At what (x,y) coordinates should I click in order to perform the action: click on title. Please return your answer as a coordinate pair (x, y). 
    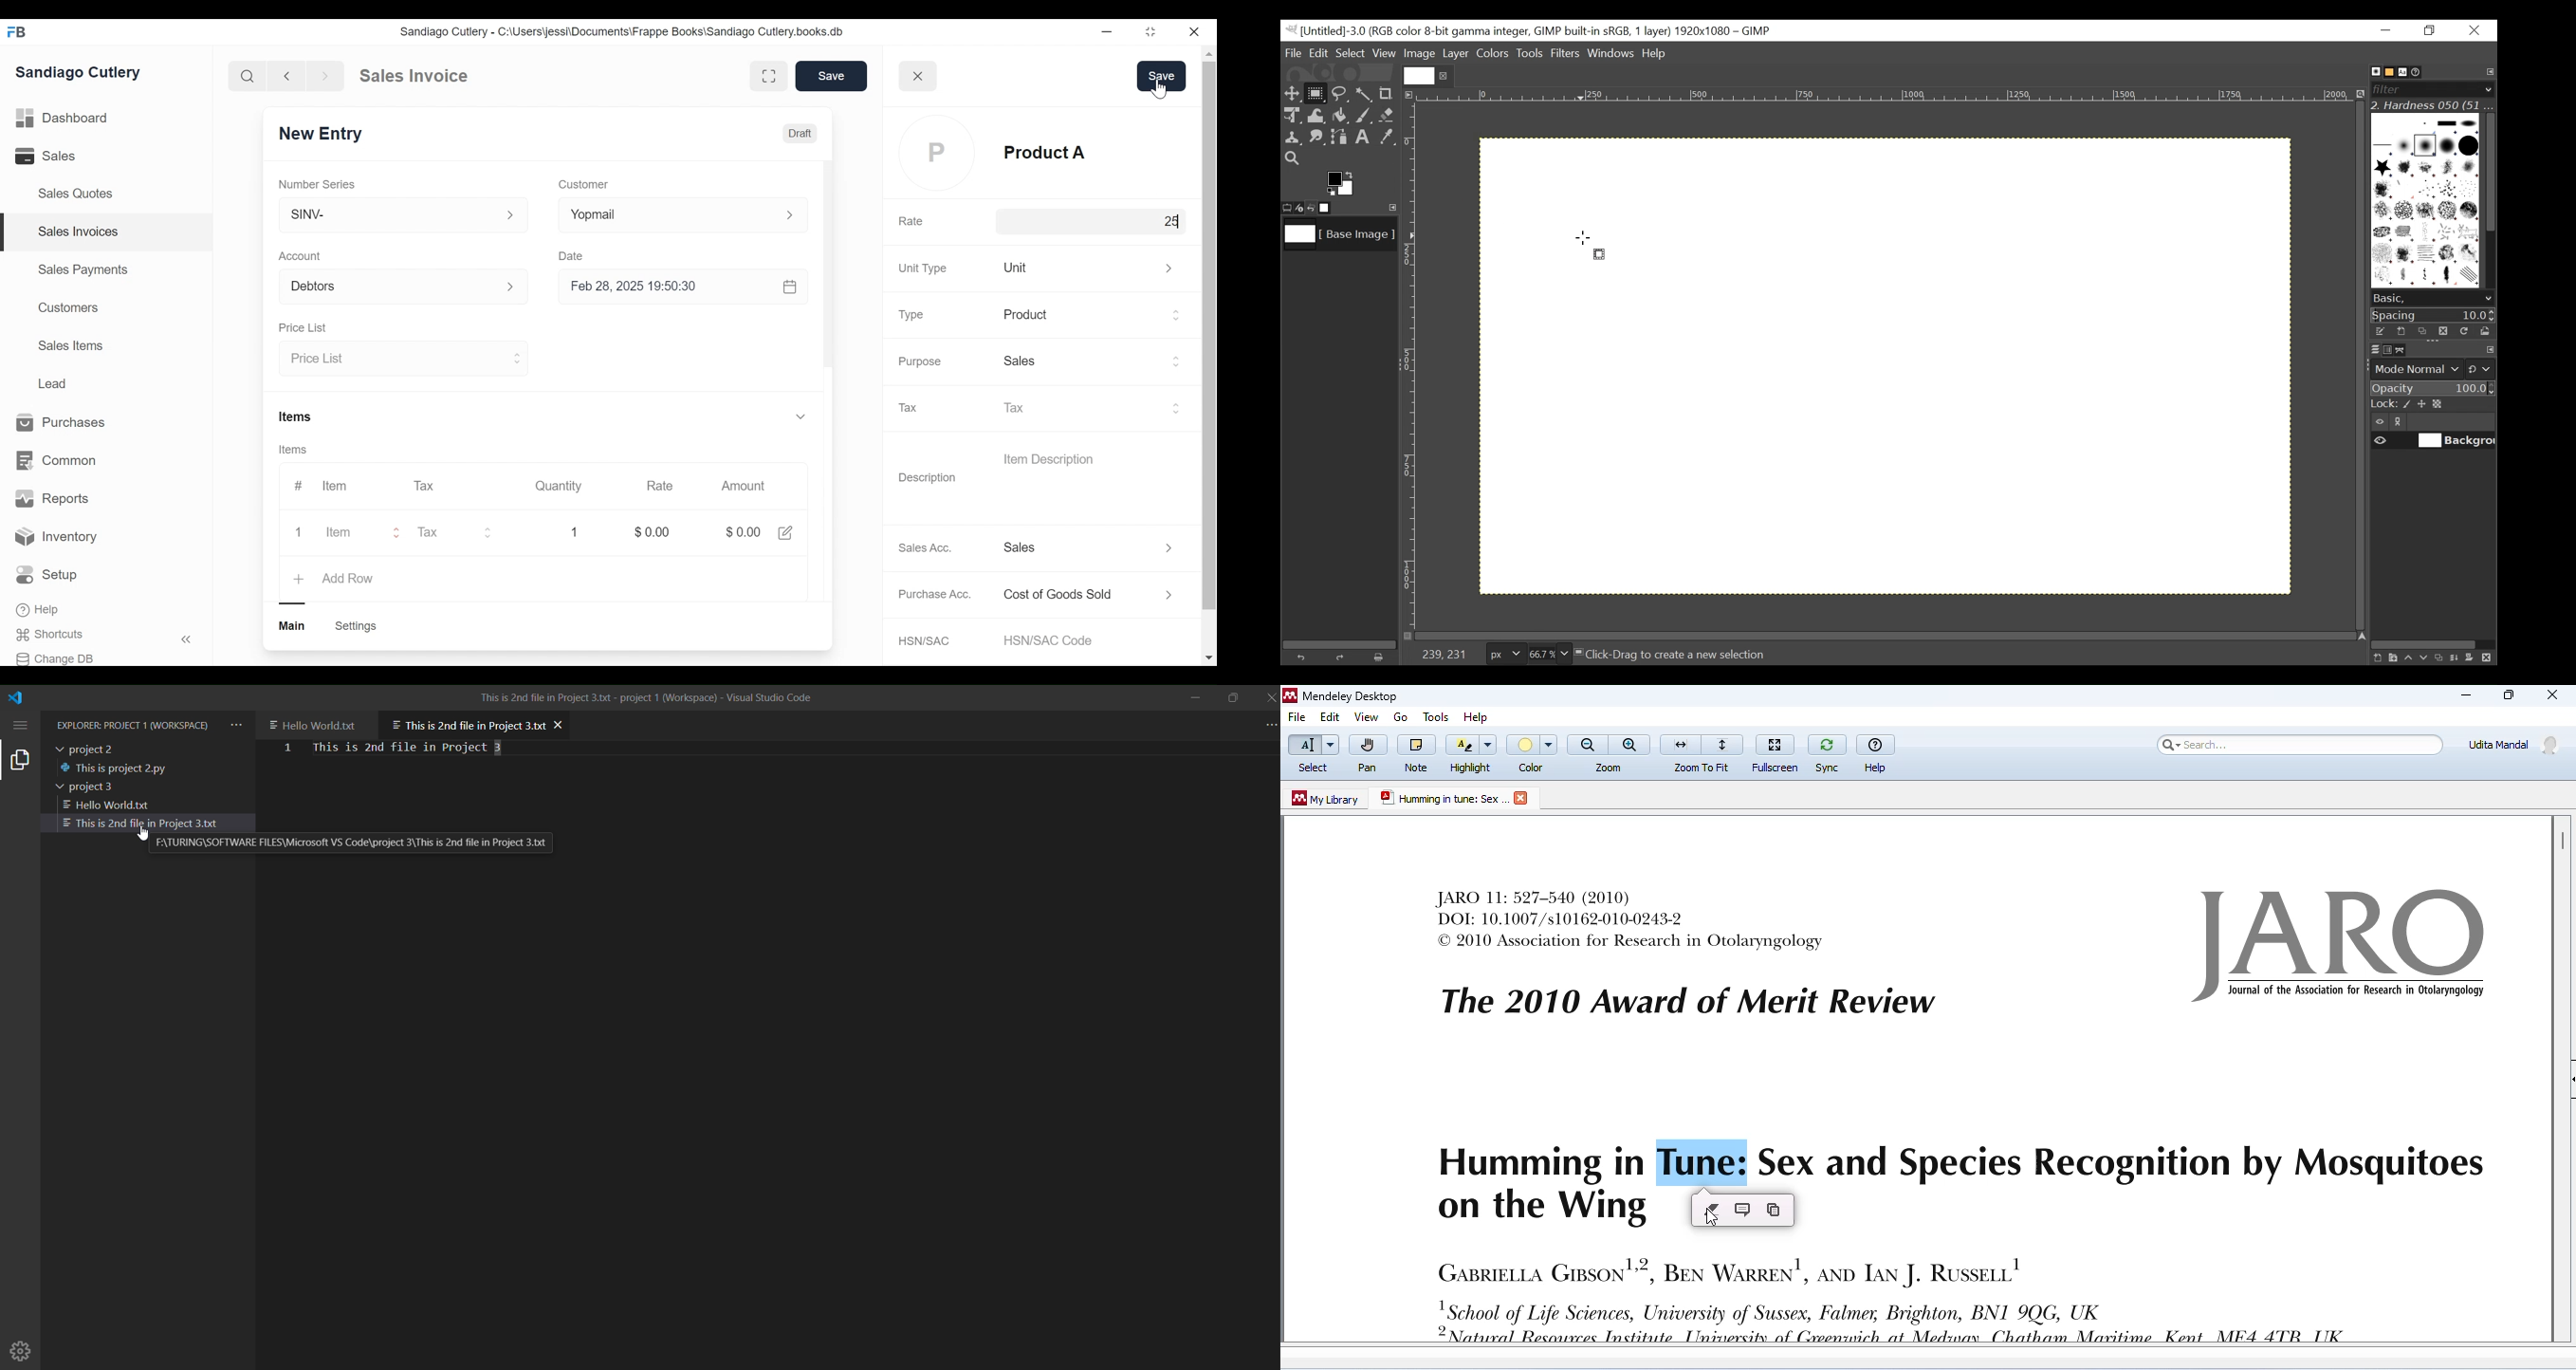
    Looking at the image, I should click on (645, 696).